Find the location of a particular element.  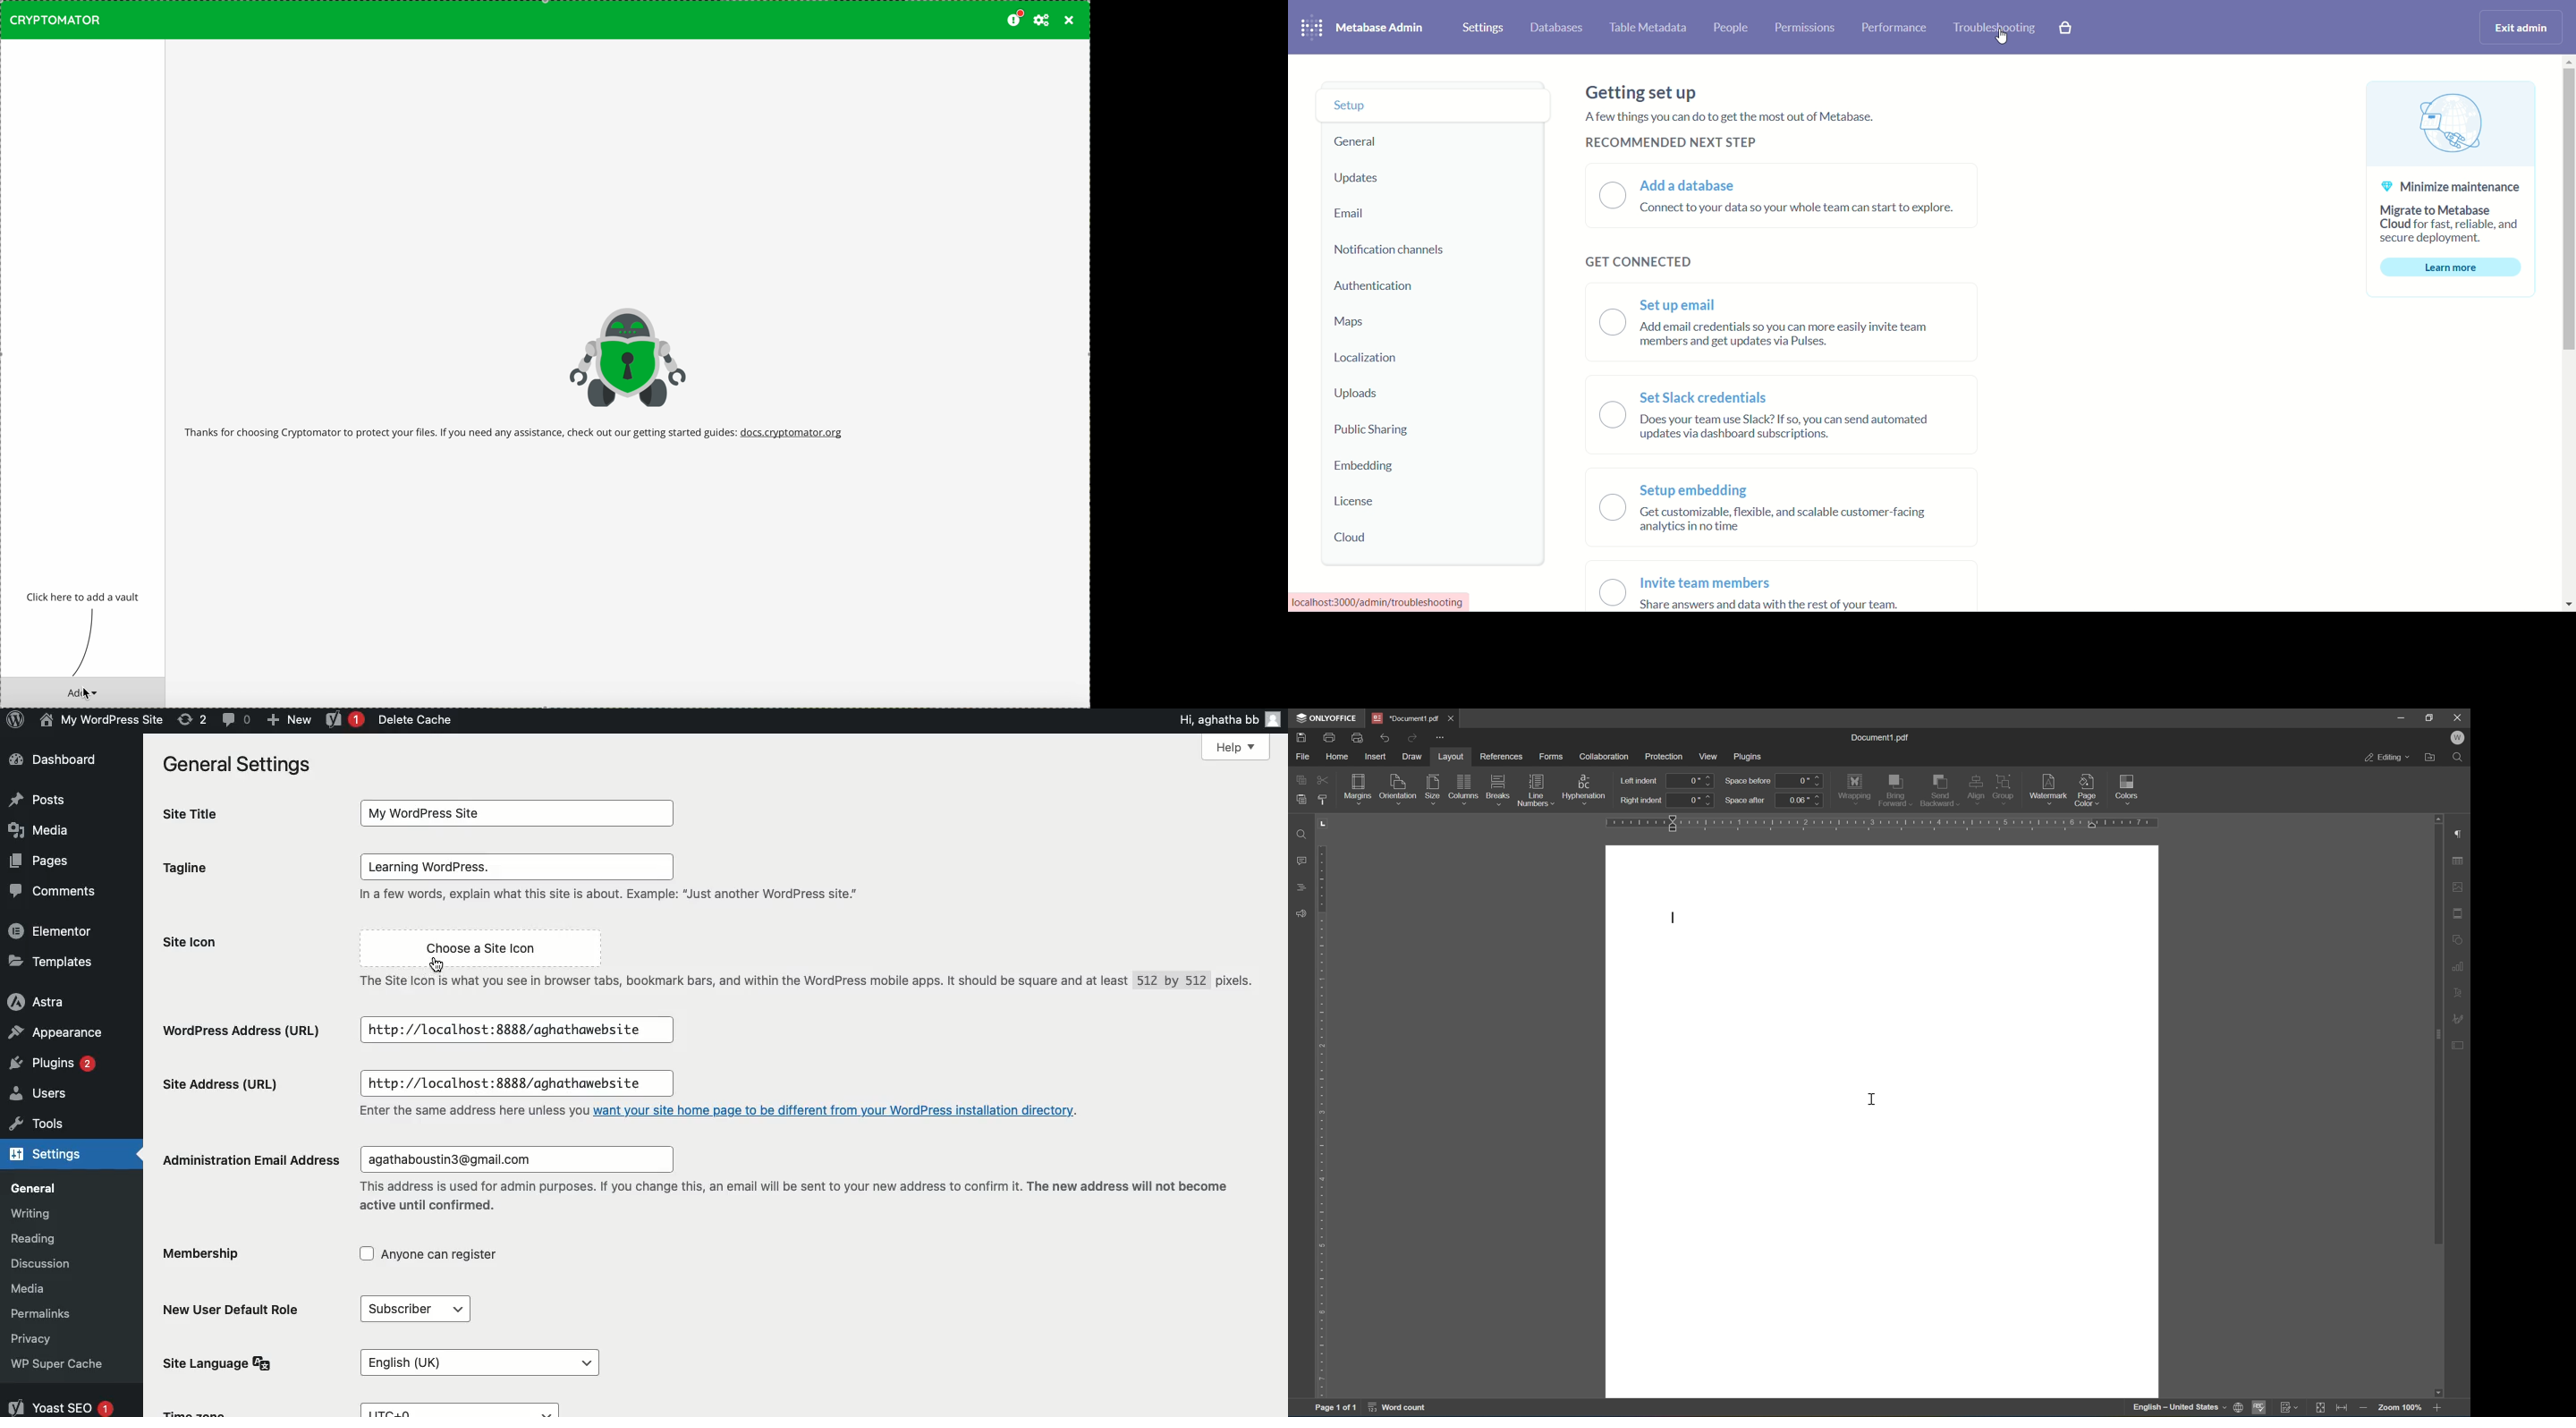

public sharing is located at coordinates (1373, 431).